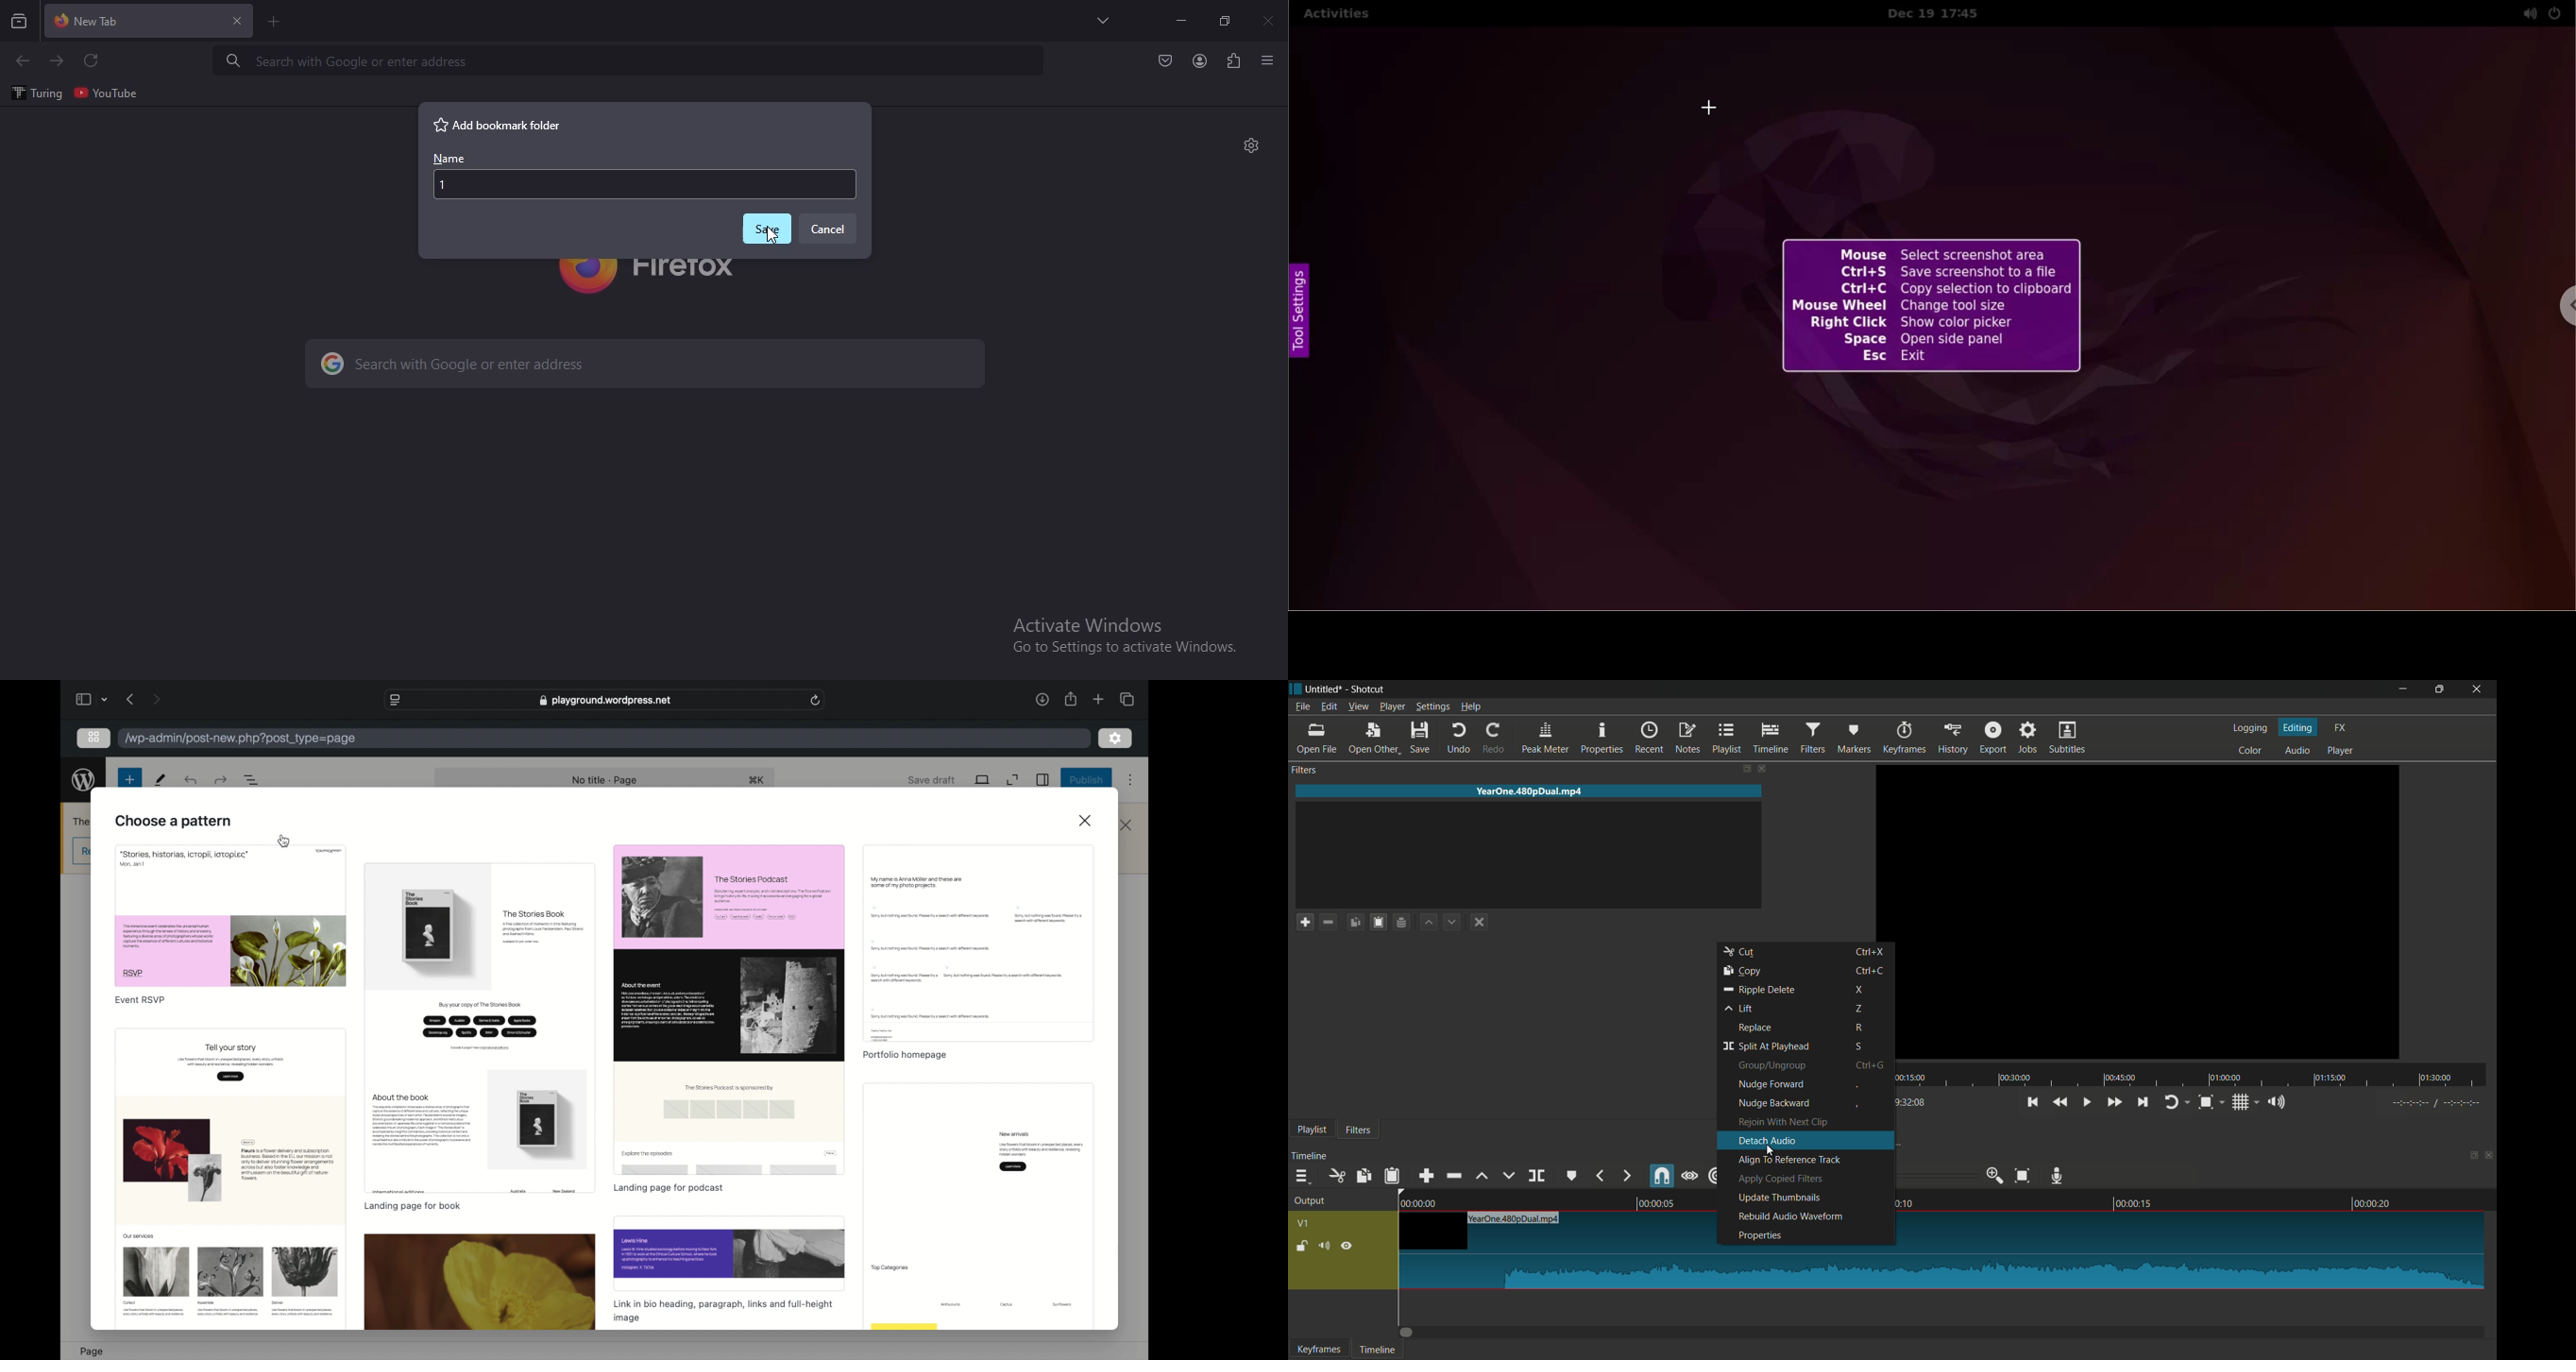  Describe the element at coordinates (275, 24) in the screenshot. I see `new tab` at that location.